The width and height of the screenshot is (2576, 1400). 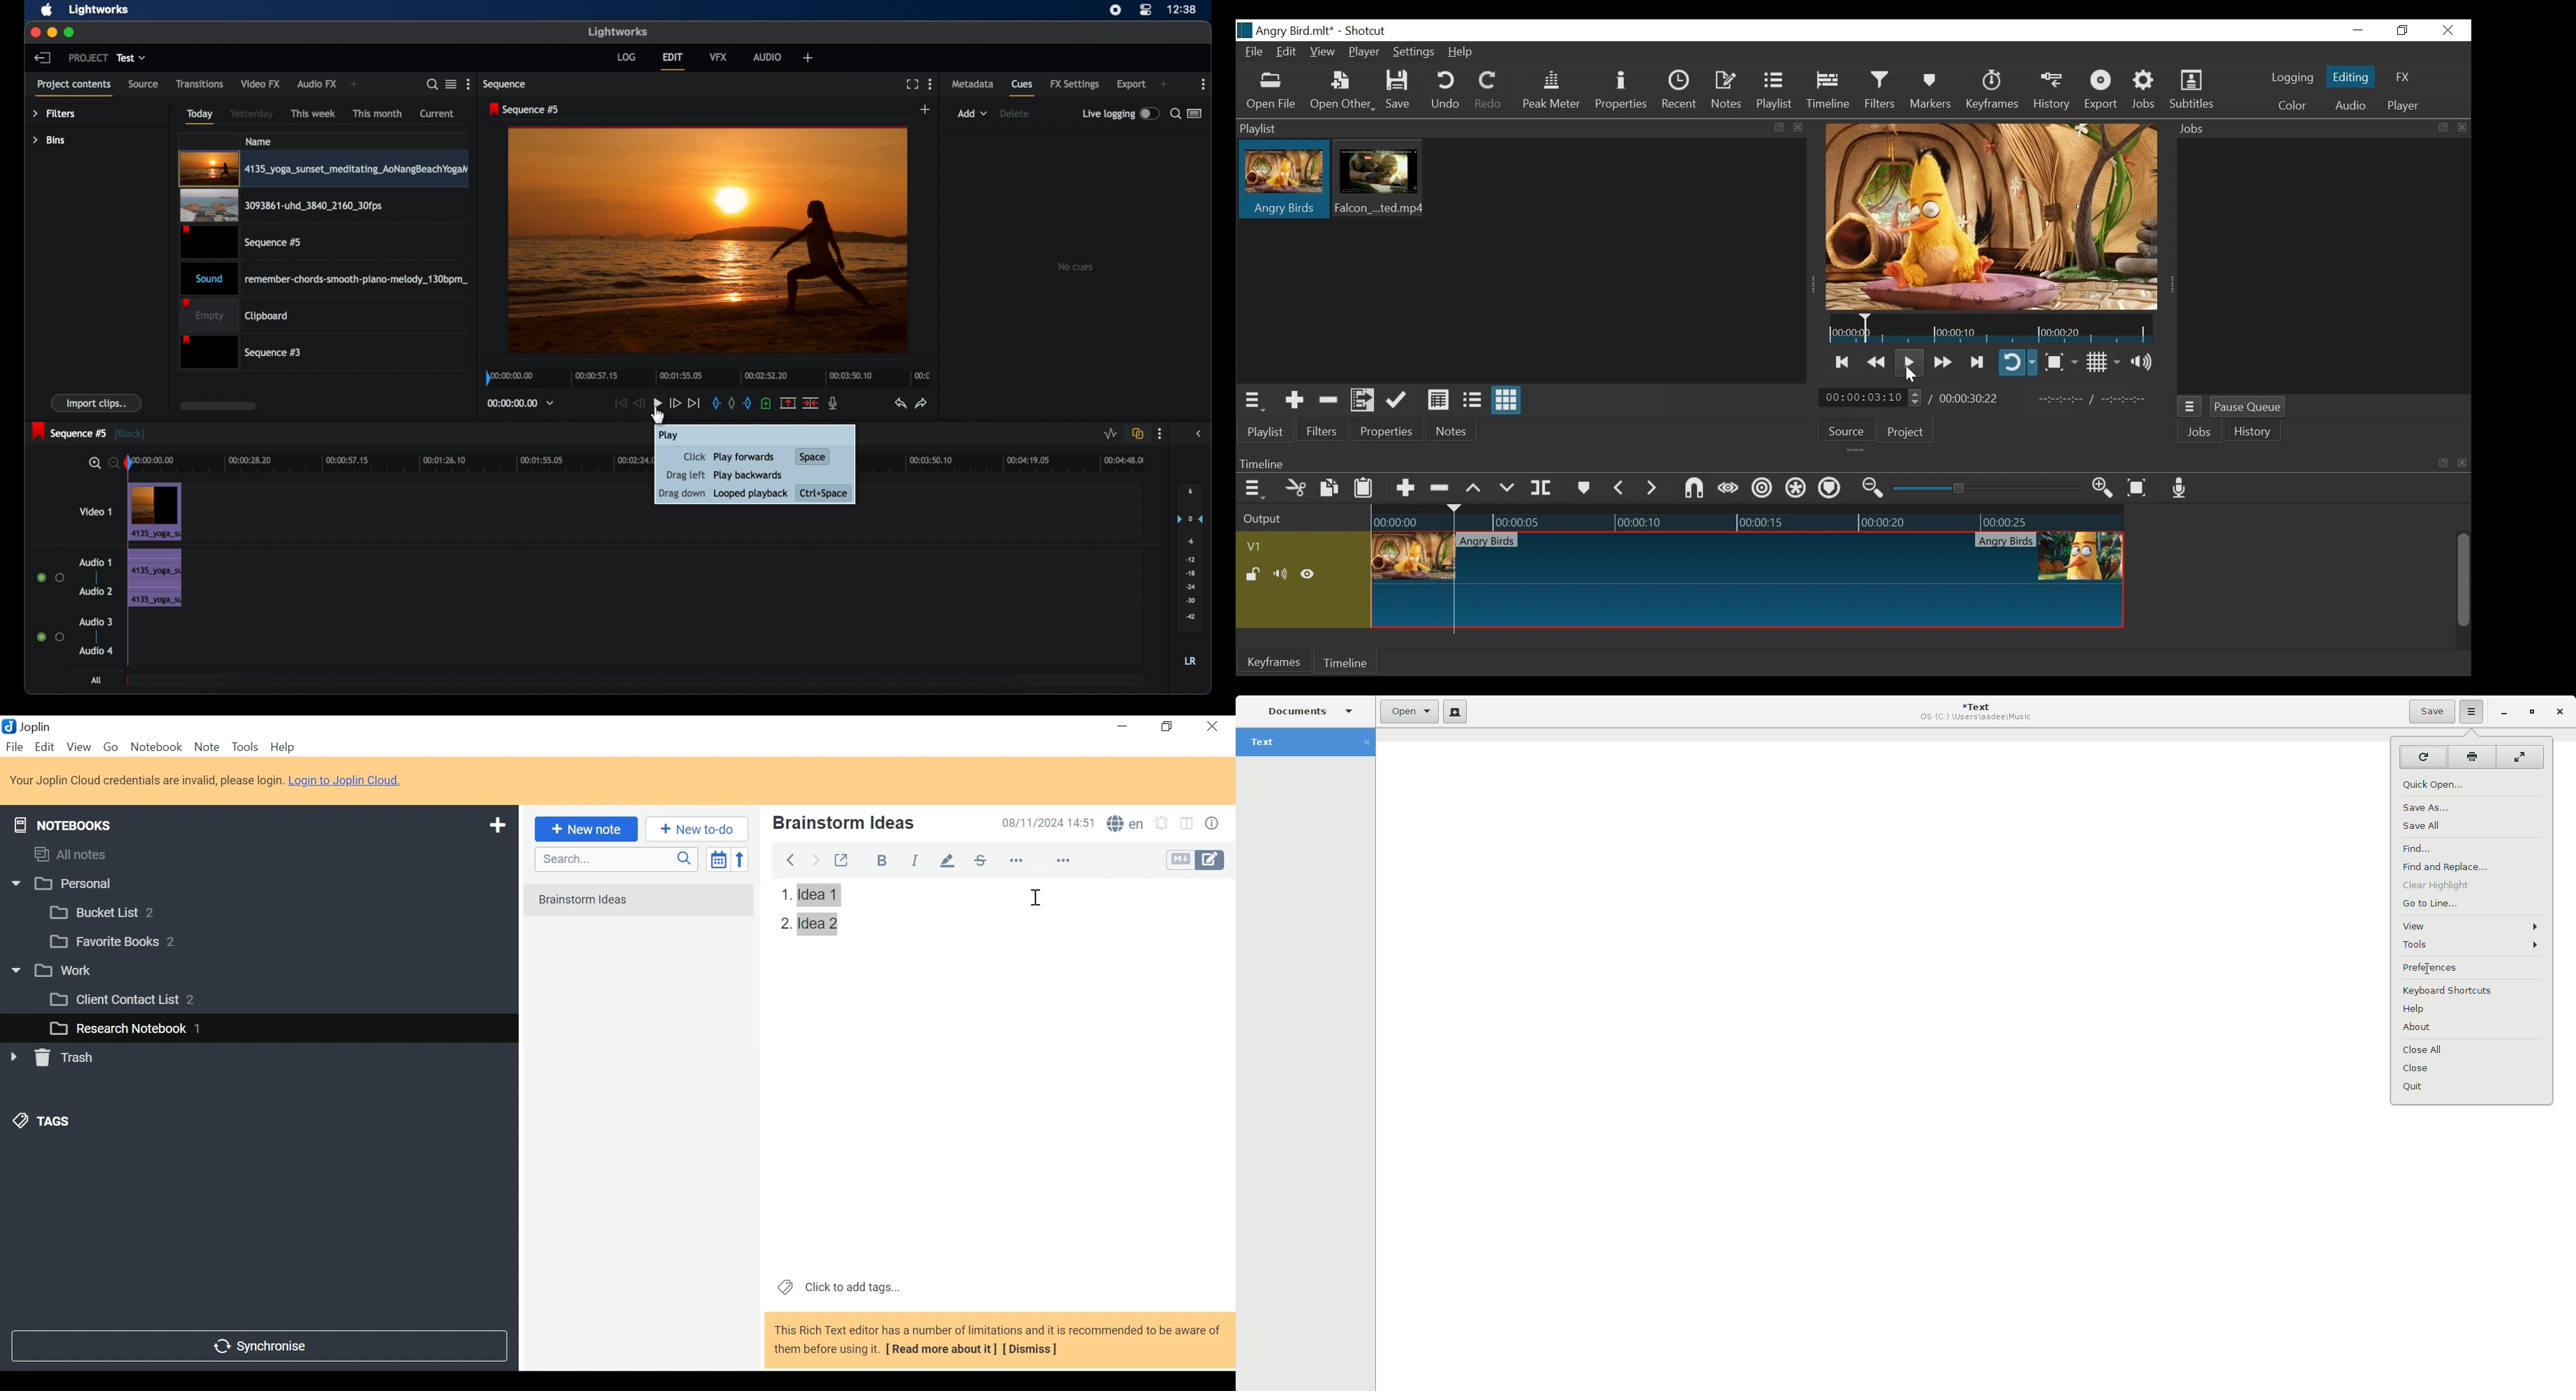 I want to click on L_] Research Notebook, so click(x=117, y=1029).